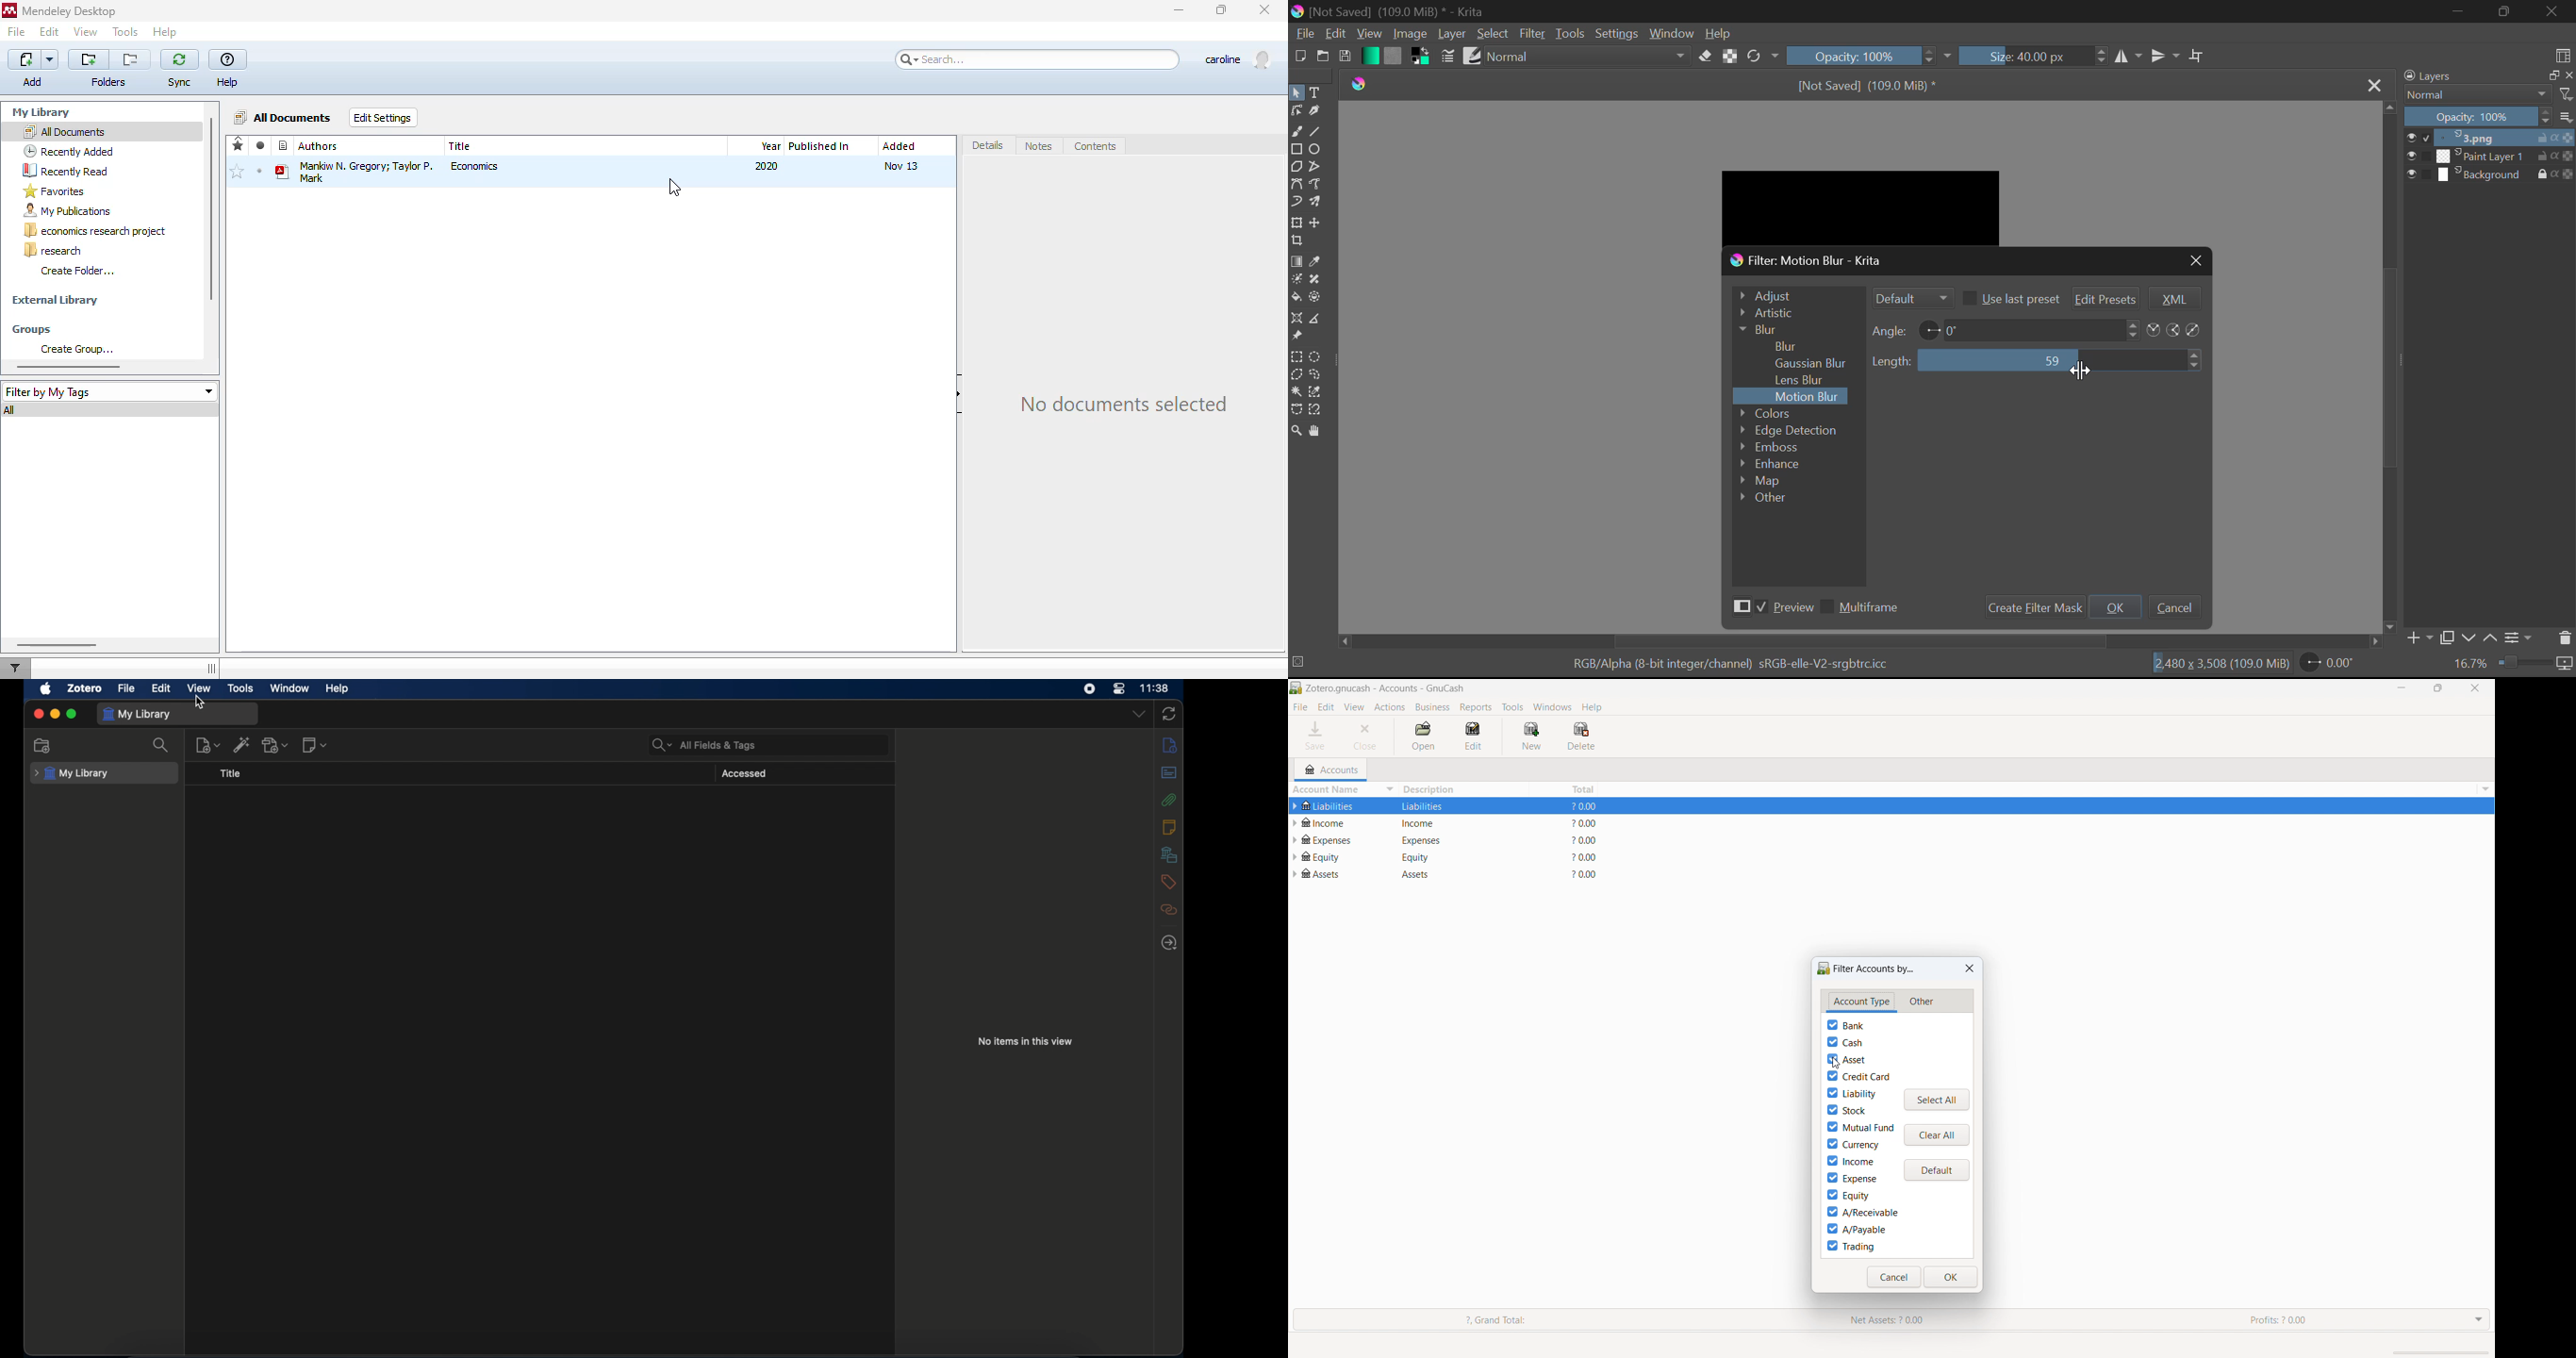 The height and width of the screenshot is (1372, 2576). What do you see at coordinates (1532, 34) in the screenshot?
I see `Filter` at bounding box center [1532, 34].